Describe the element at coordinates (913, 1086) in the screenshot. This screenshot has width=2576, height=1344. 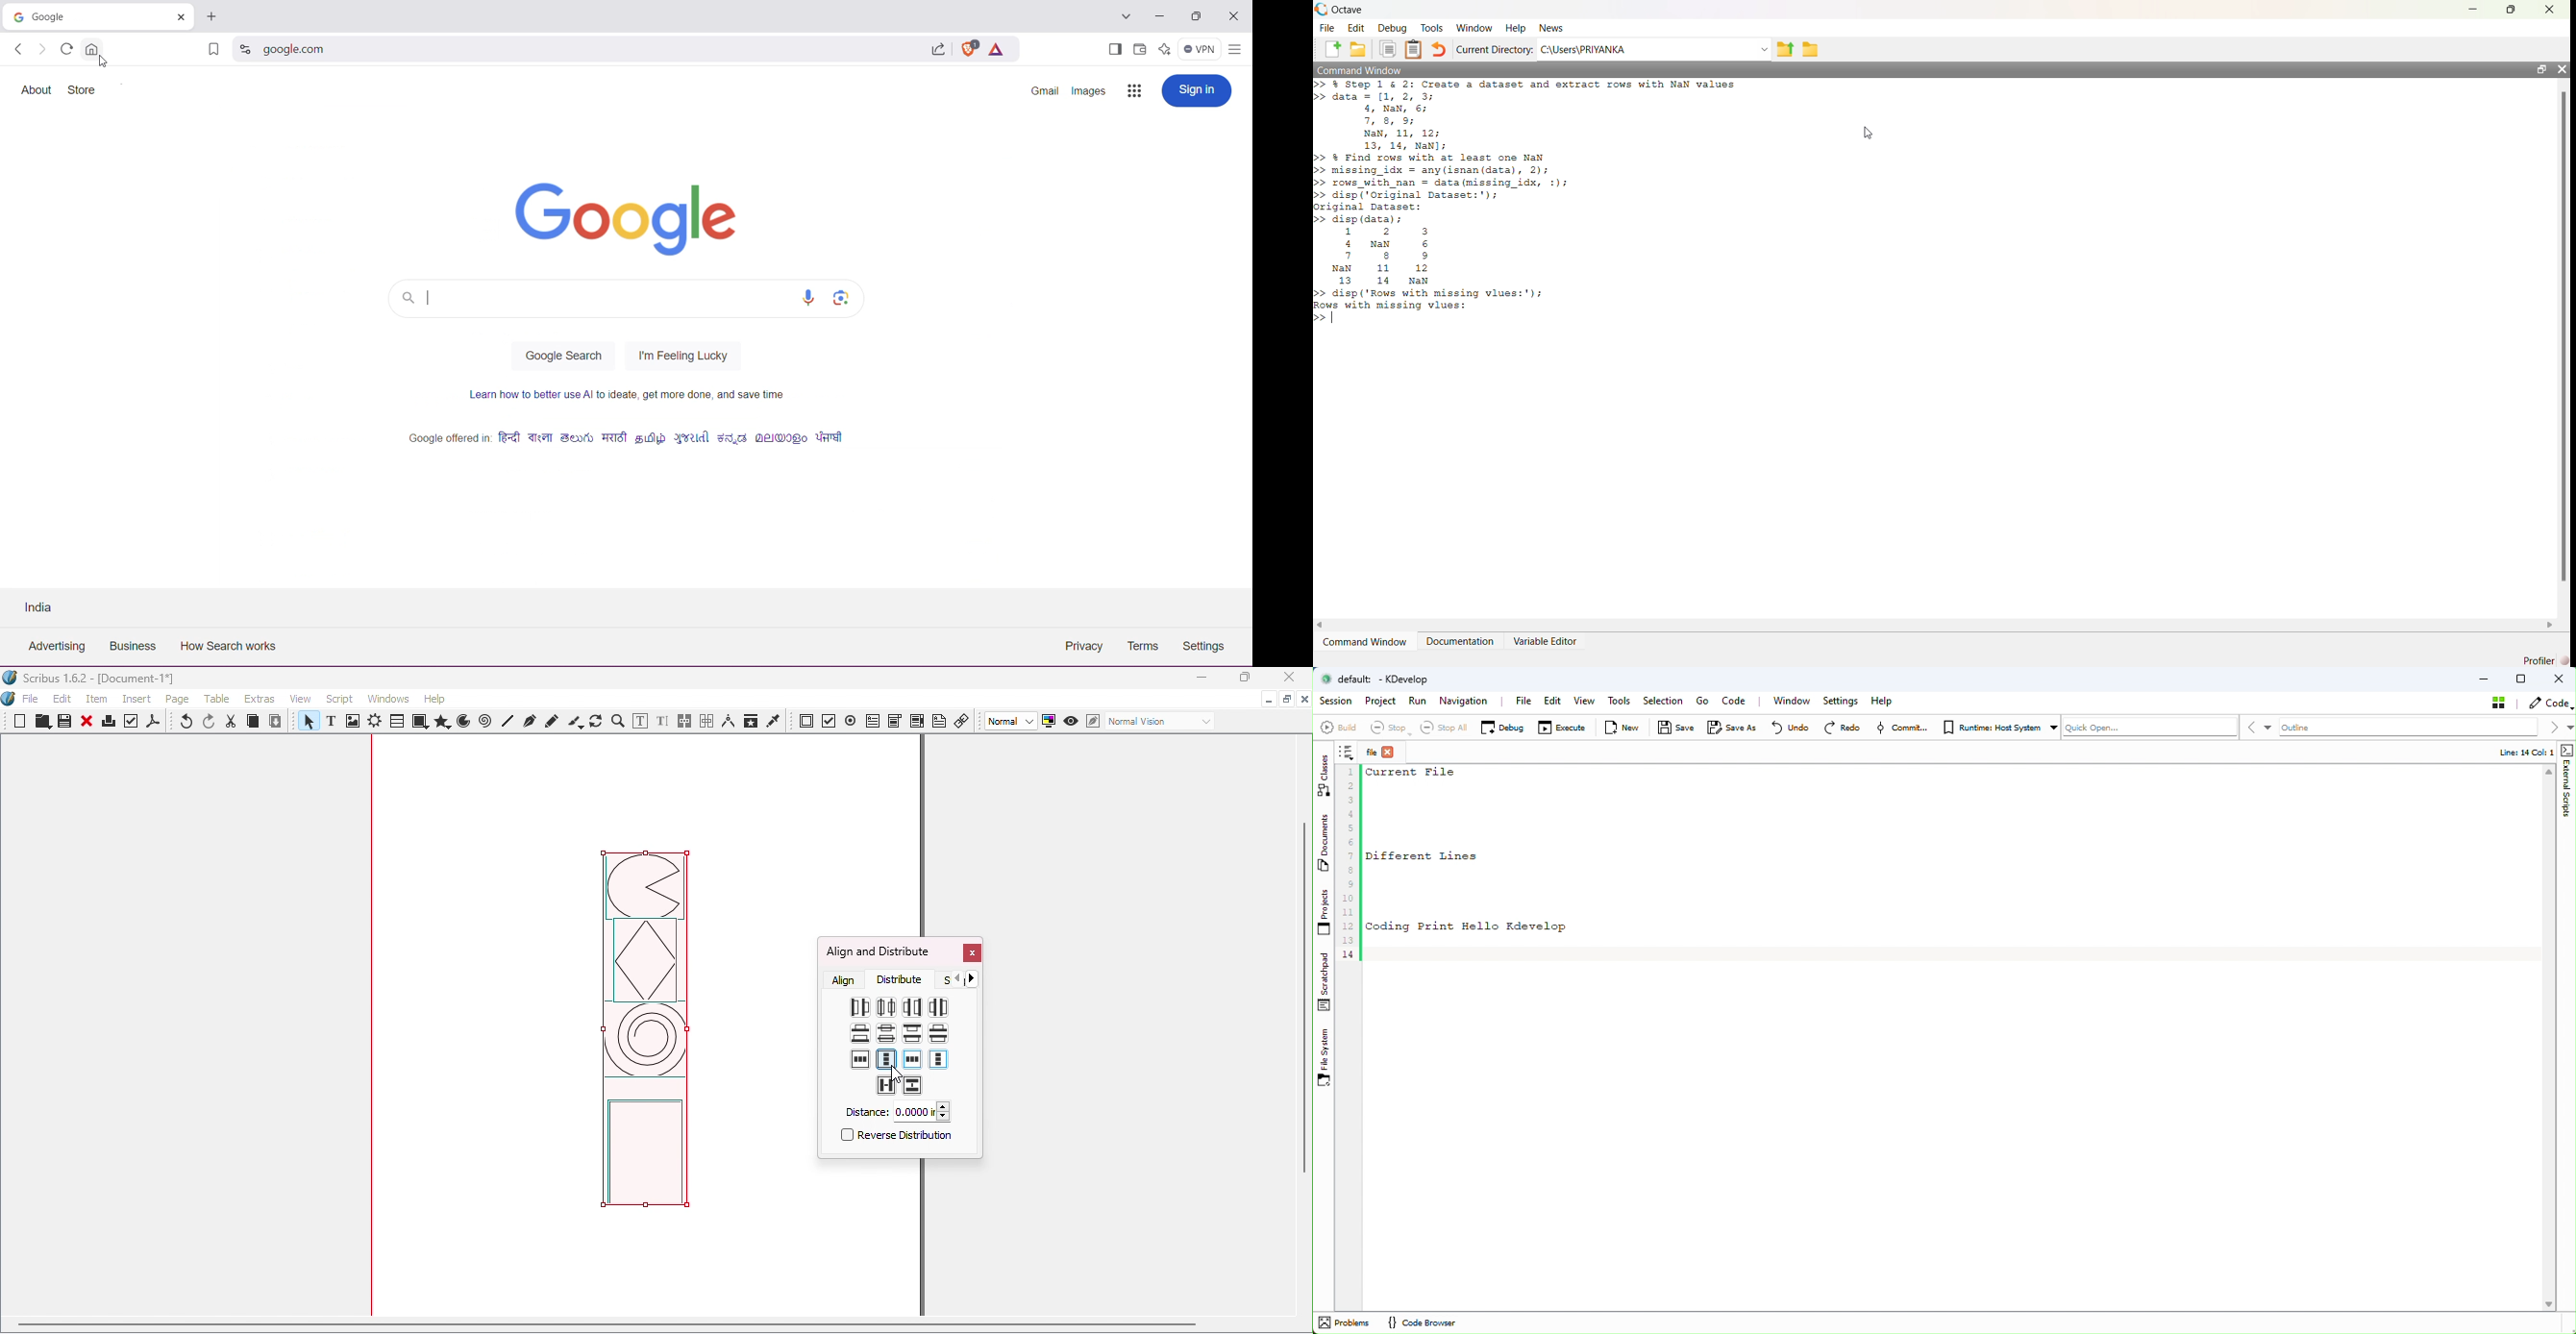
I see `Make vertical gaps between items equal to the value specified` at that location.